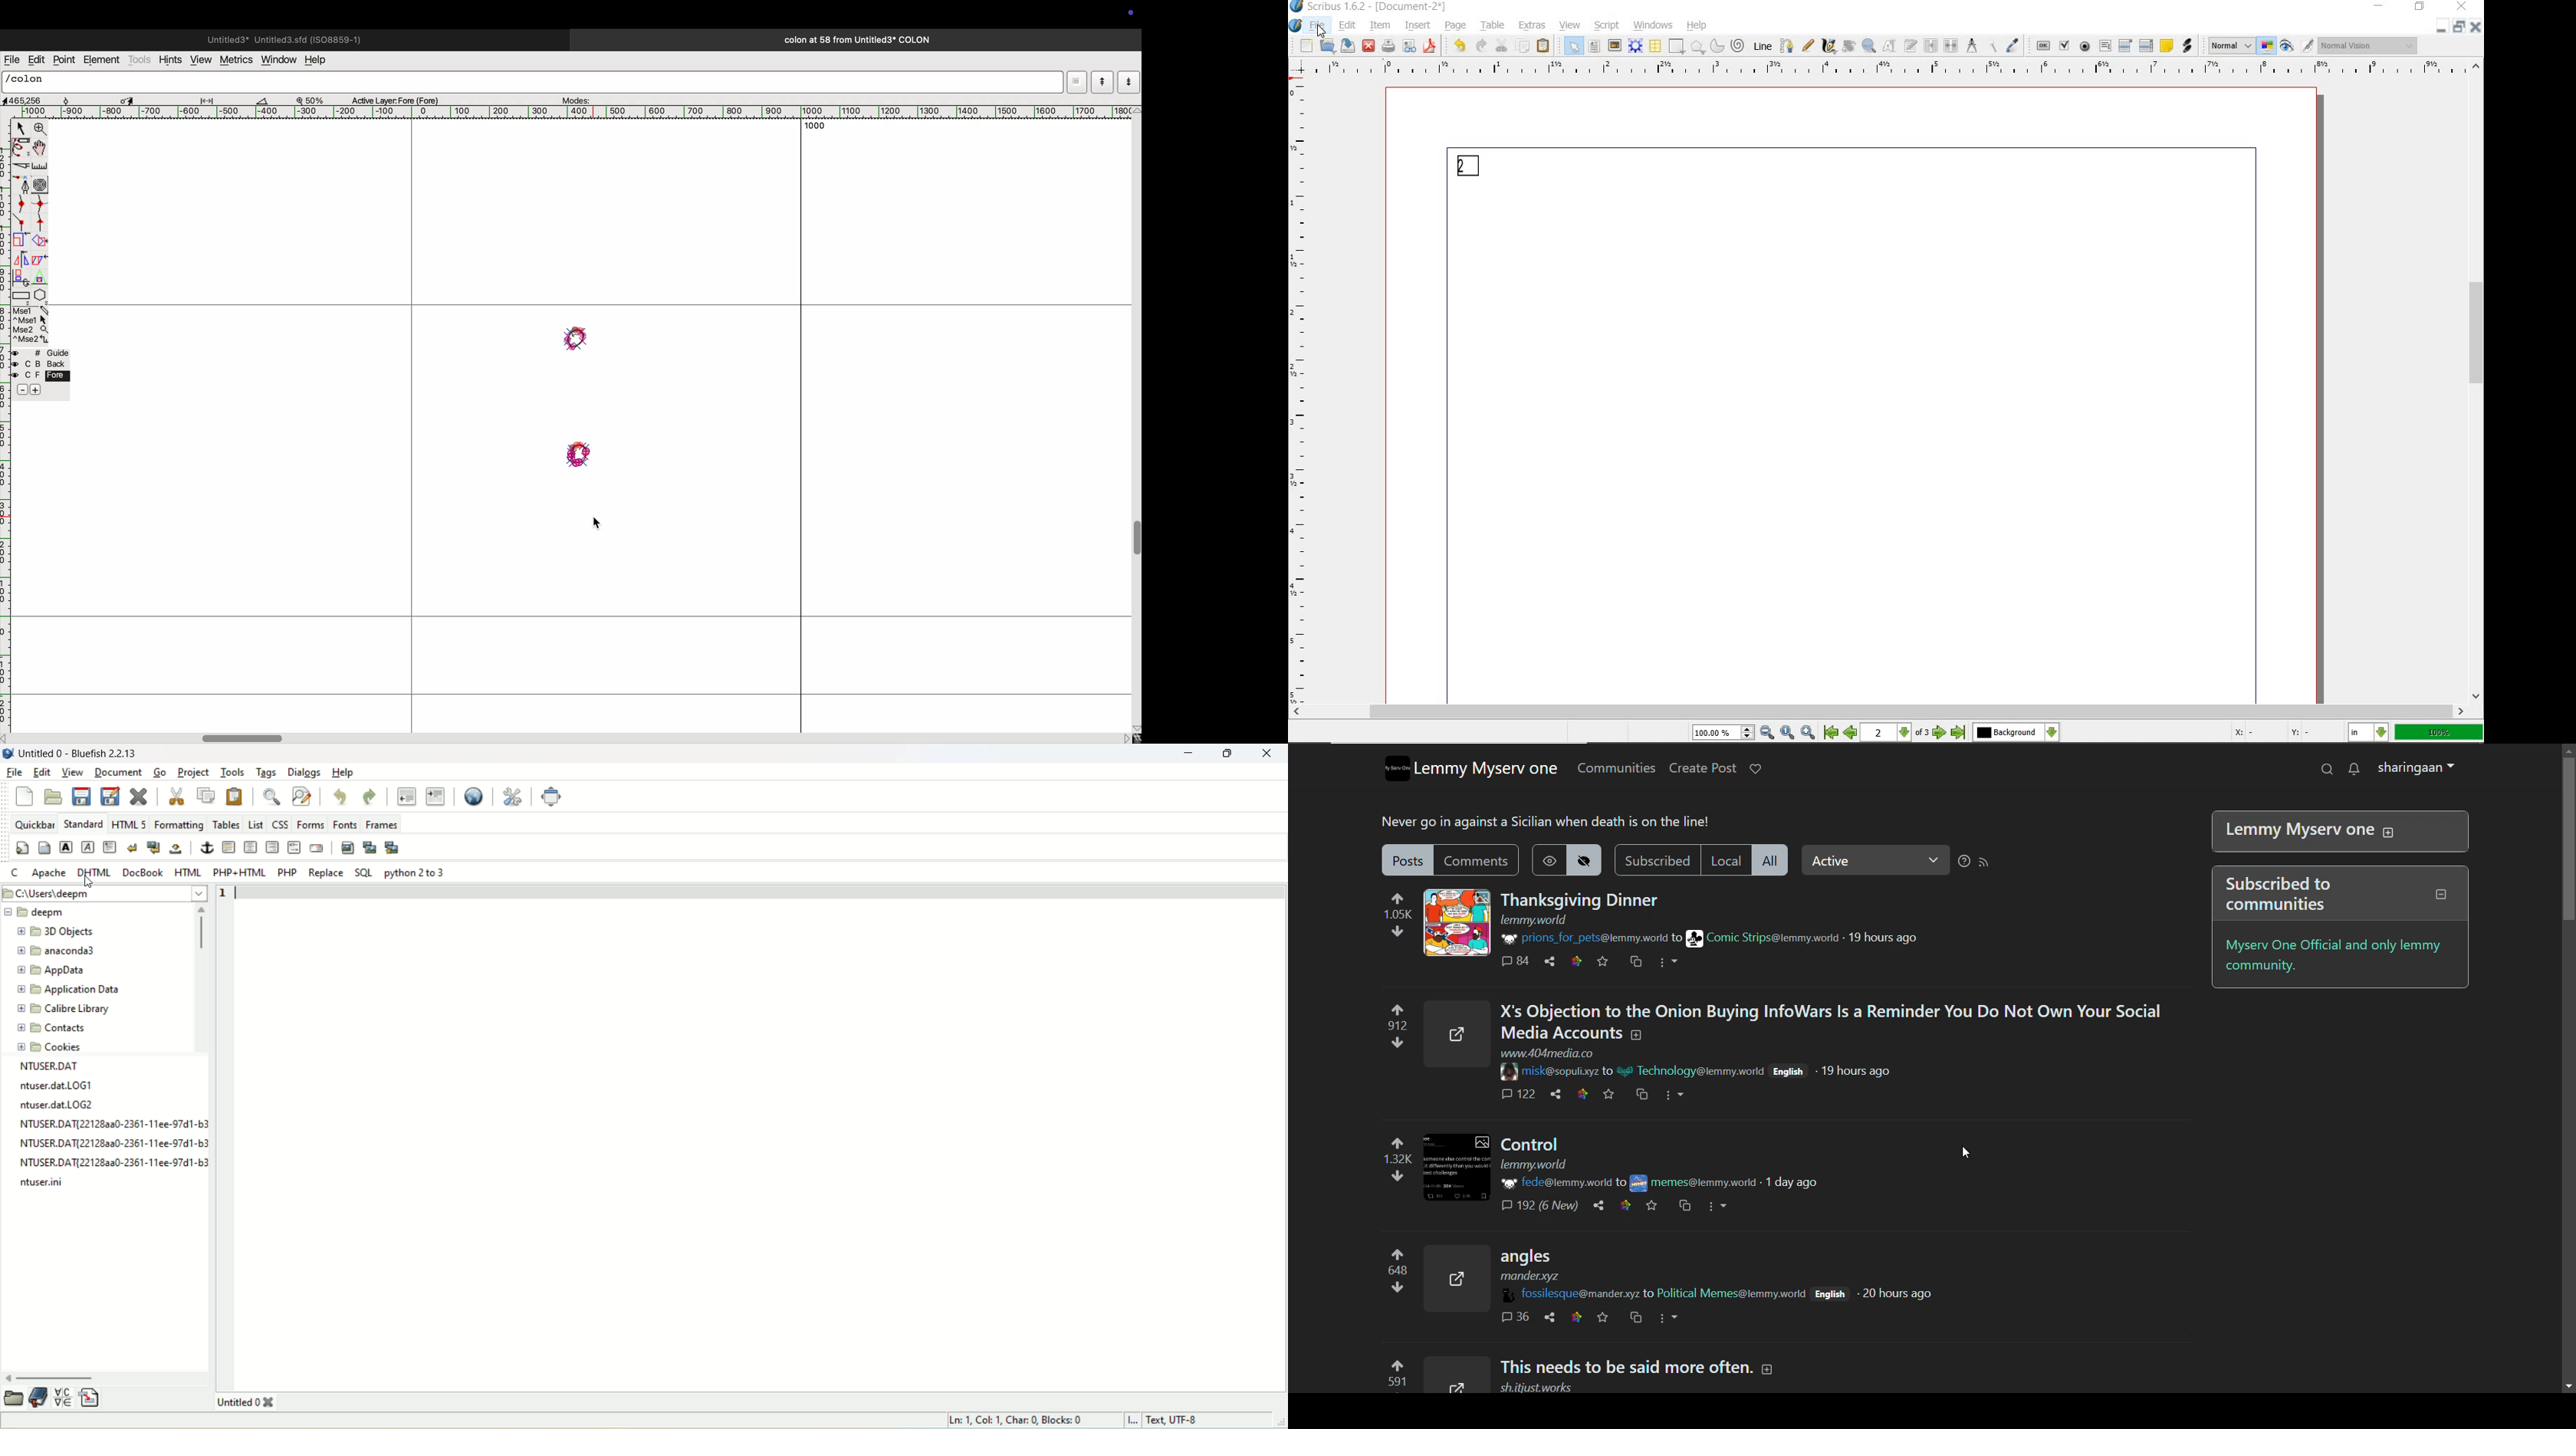 Image resolution: width=2576 pixels, height=1456 pixels. What do you see at coordinates (2336, 956) in the screenshot?
I see `myserv one official and only lemmy community` at bounding box center [2336, 956].